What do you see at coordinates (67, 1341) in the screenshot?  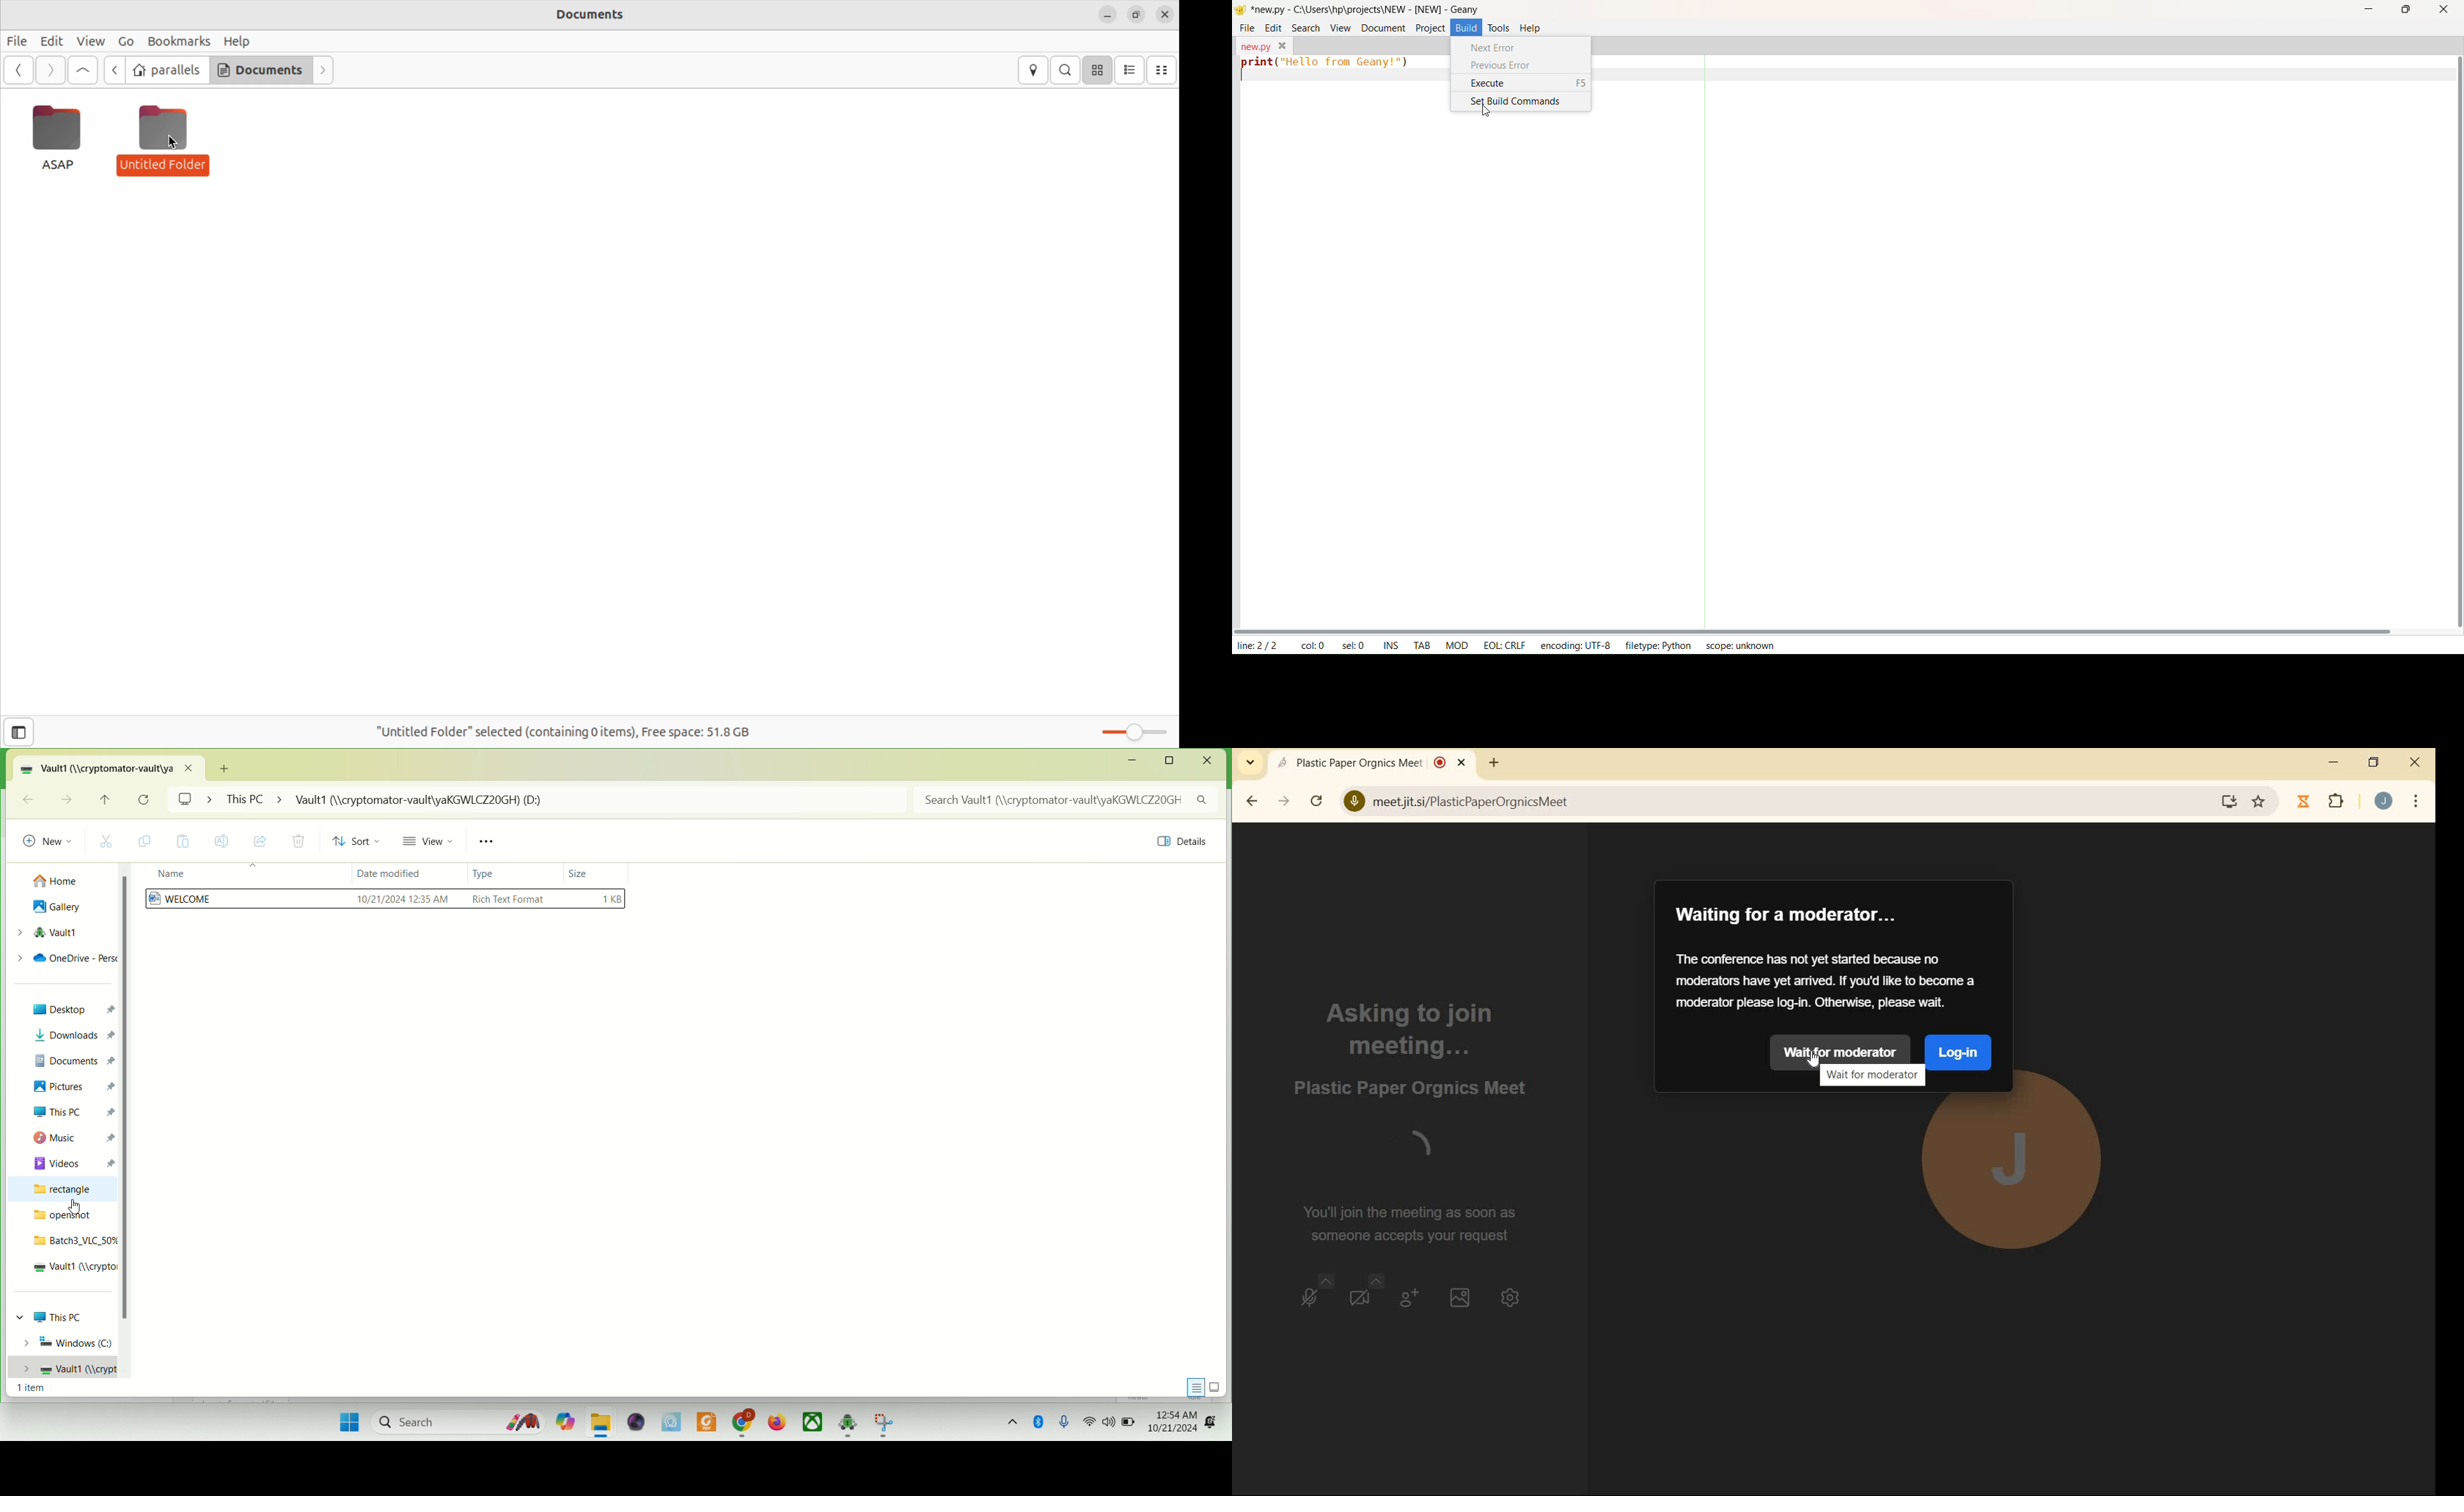 I see `Windows (C)` at bounding box center [67, 1341].